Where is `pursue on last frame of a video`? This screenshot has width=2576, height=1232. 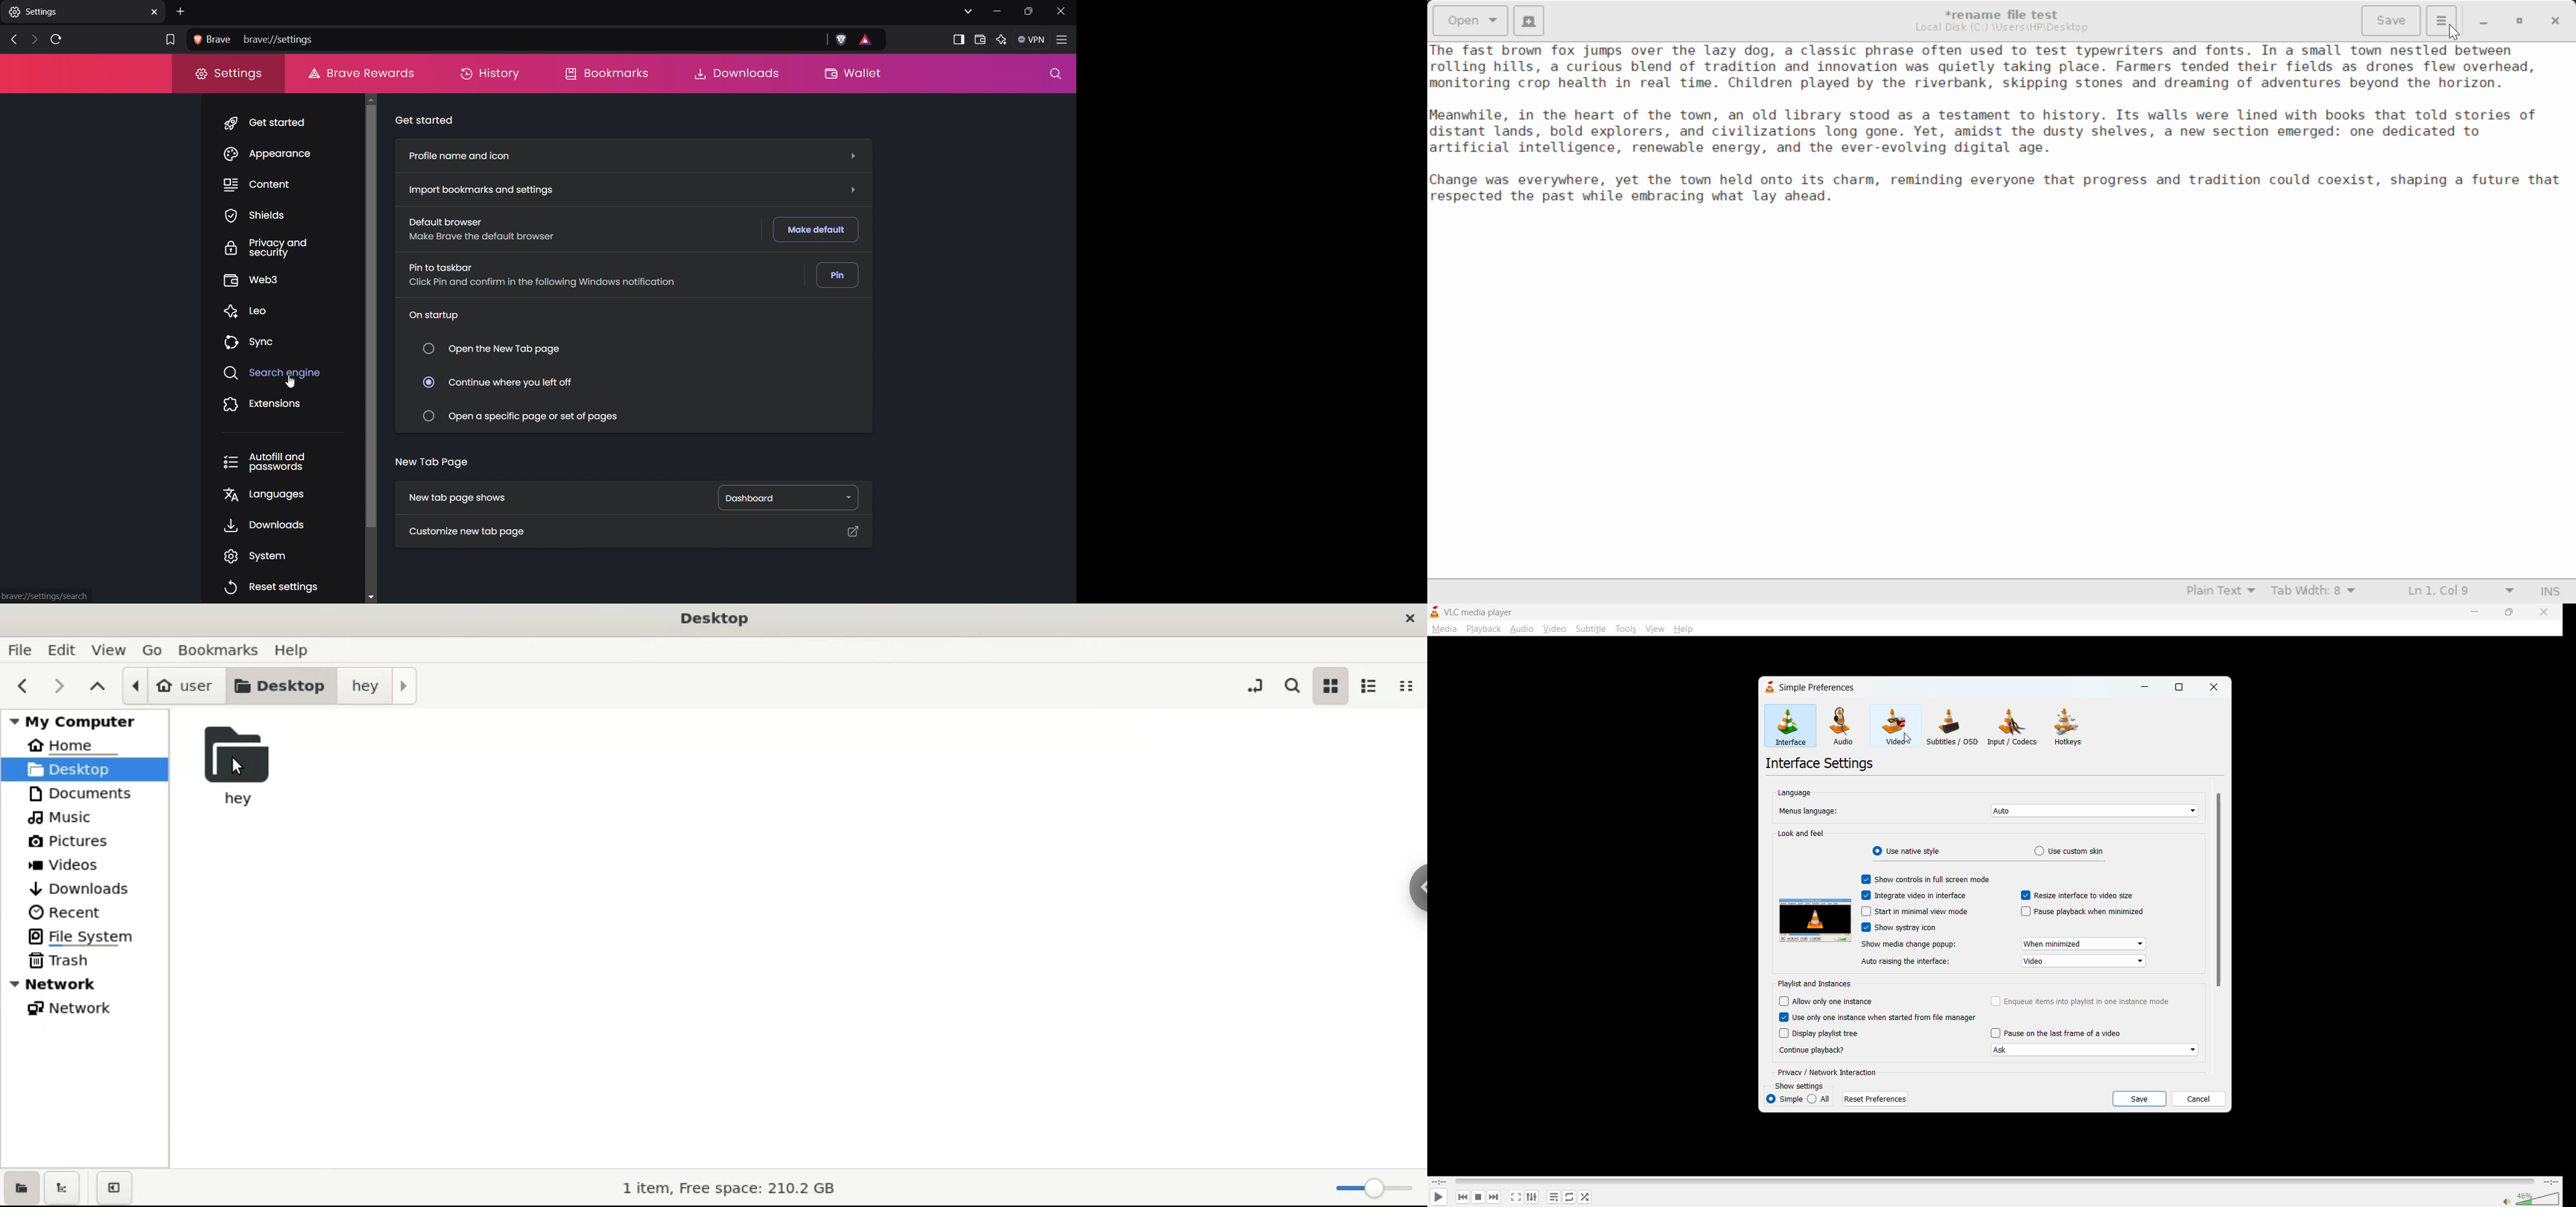
pursue on last frame of a video is located at coordinates (2095, 1043).